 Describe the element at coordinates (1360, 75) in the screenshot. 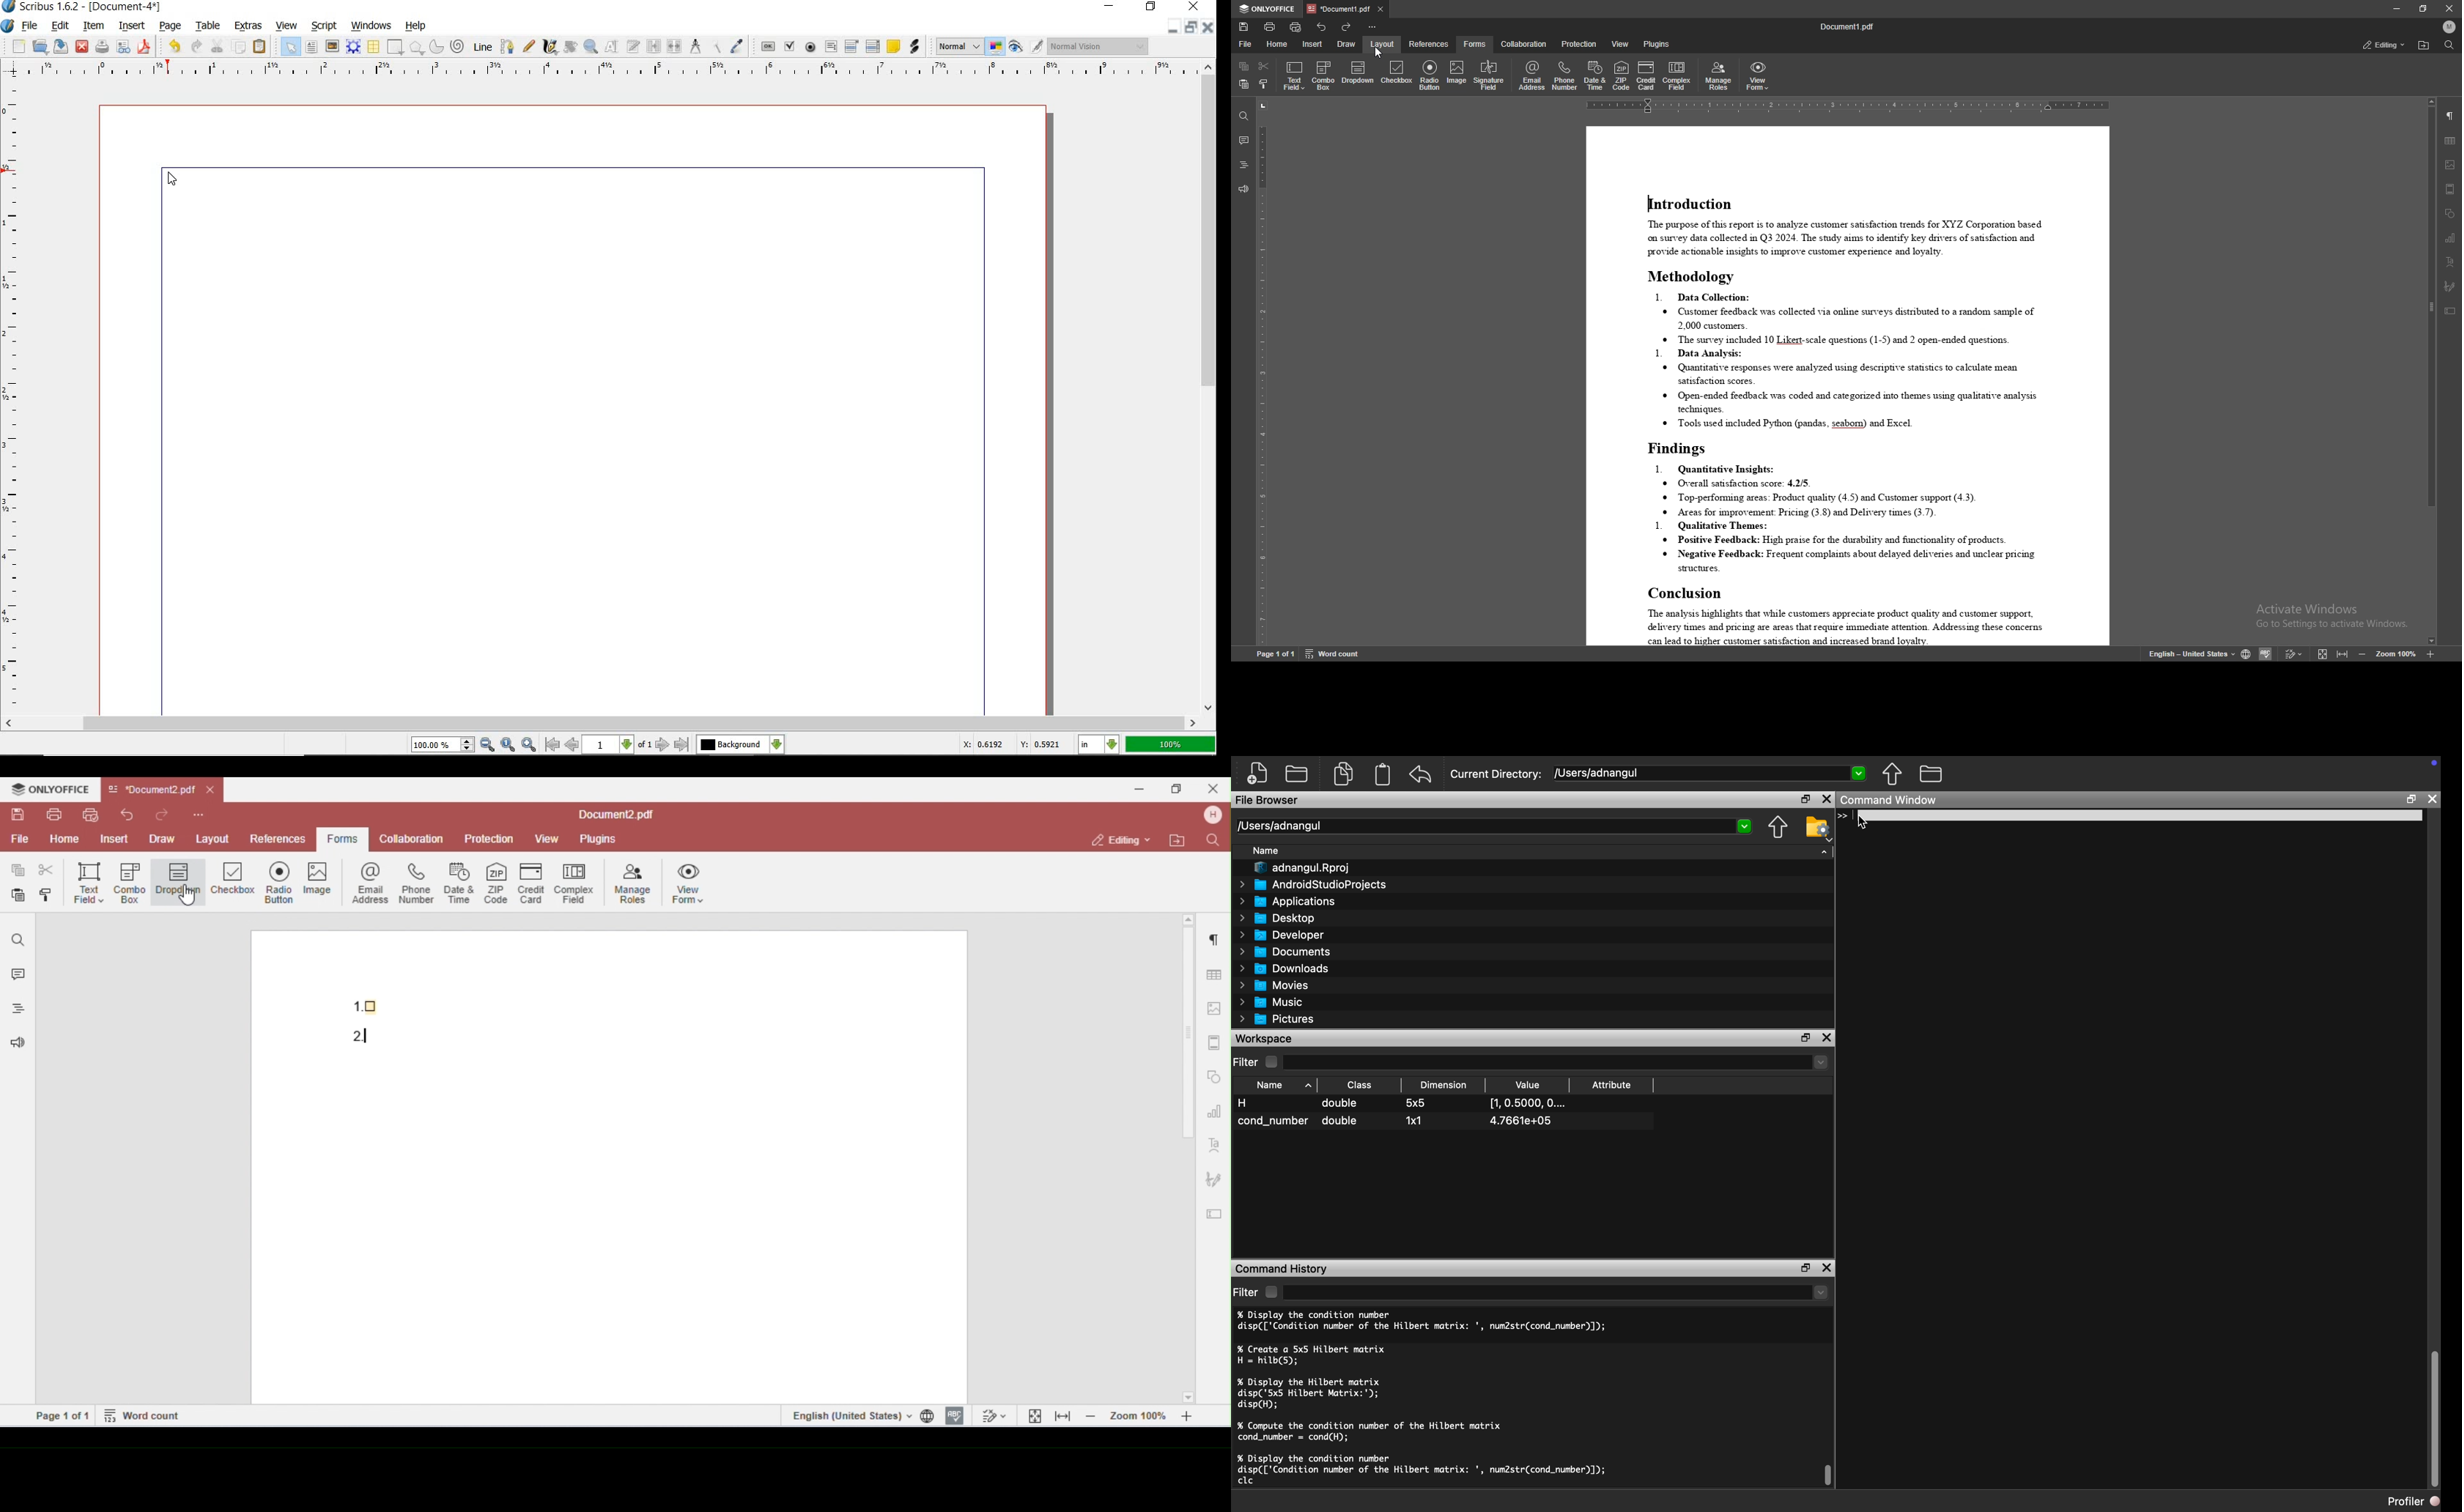

I see `dropdown` at that location.